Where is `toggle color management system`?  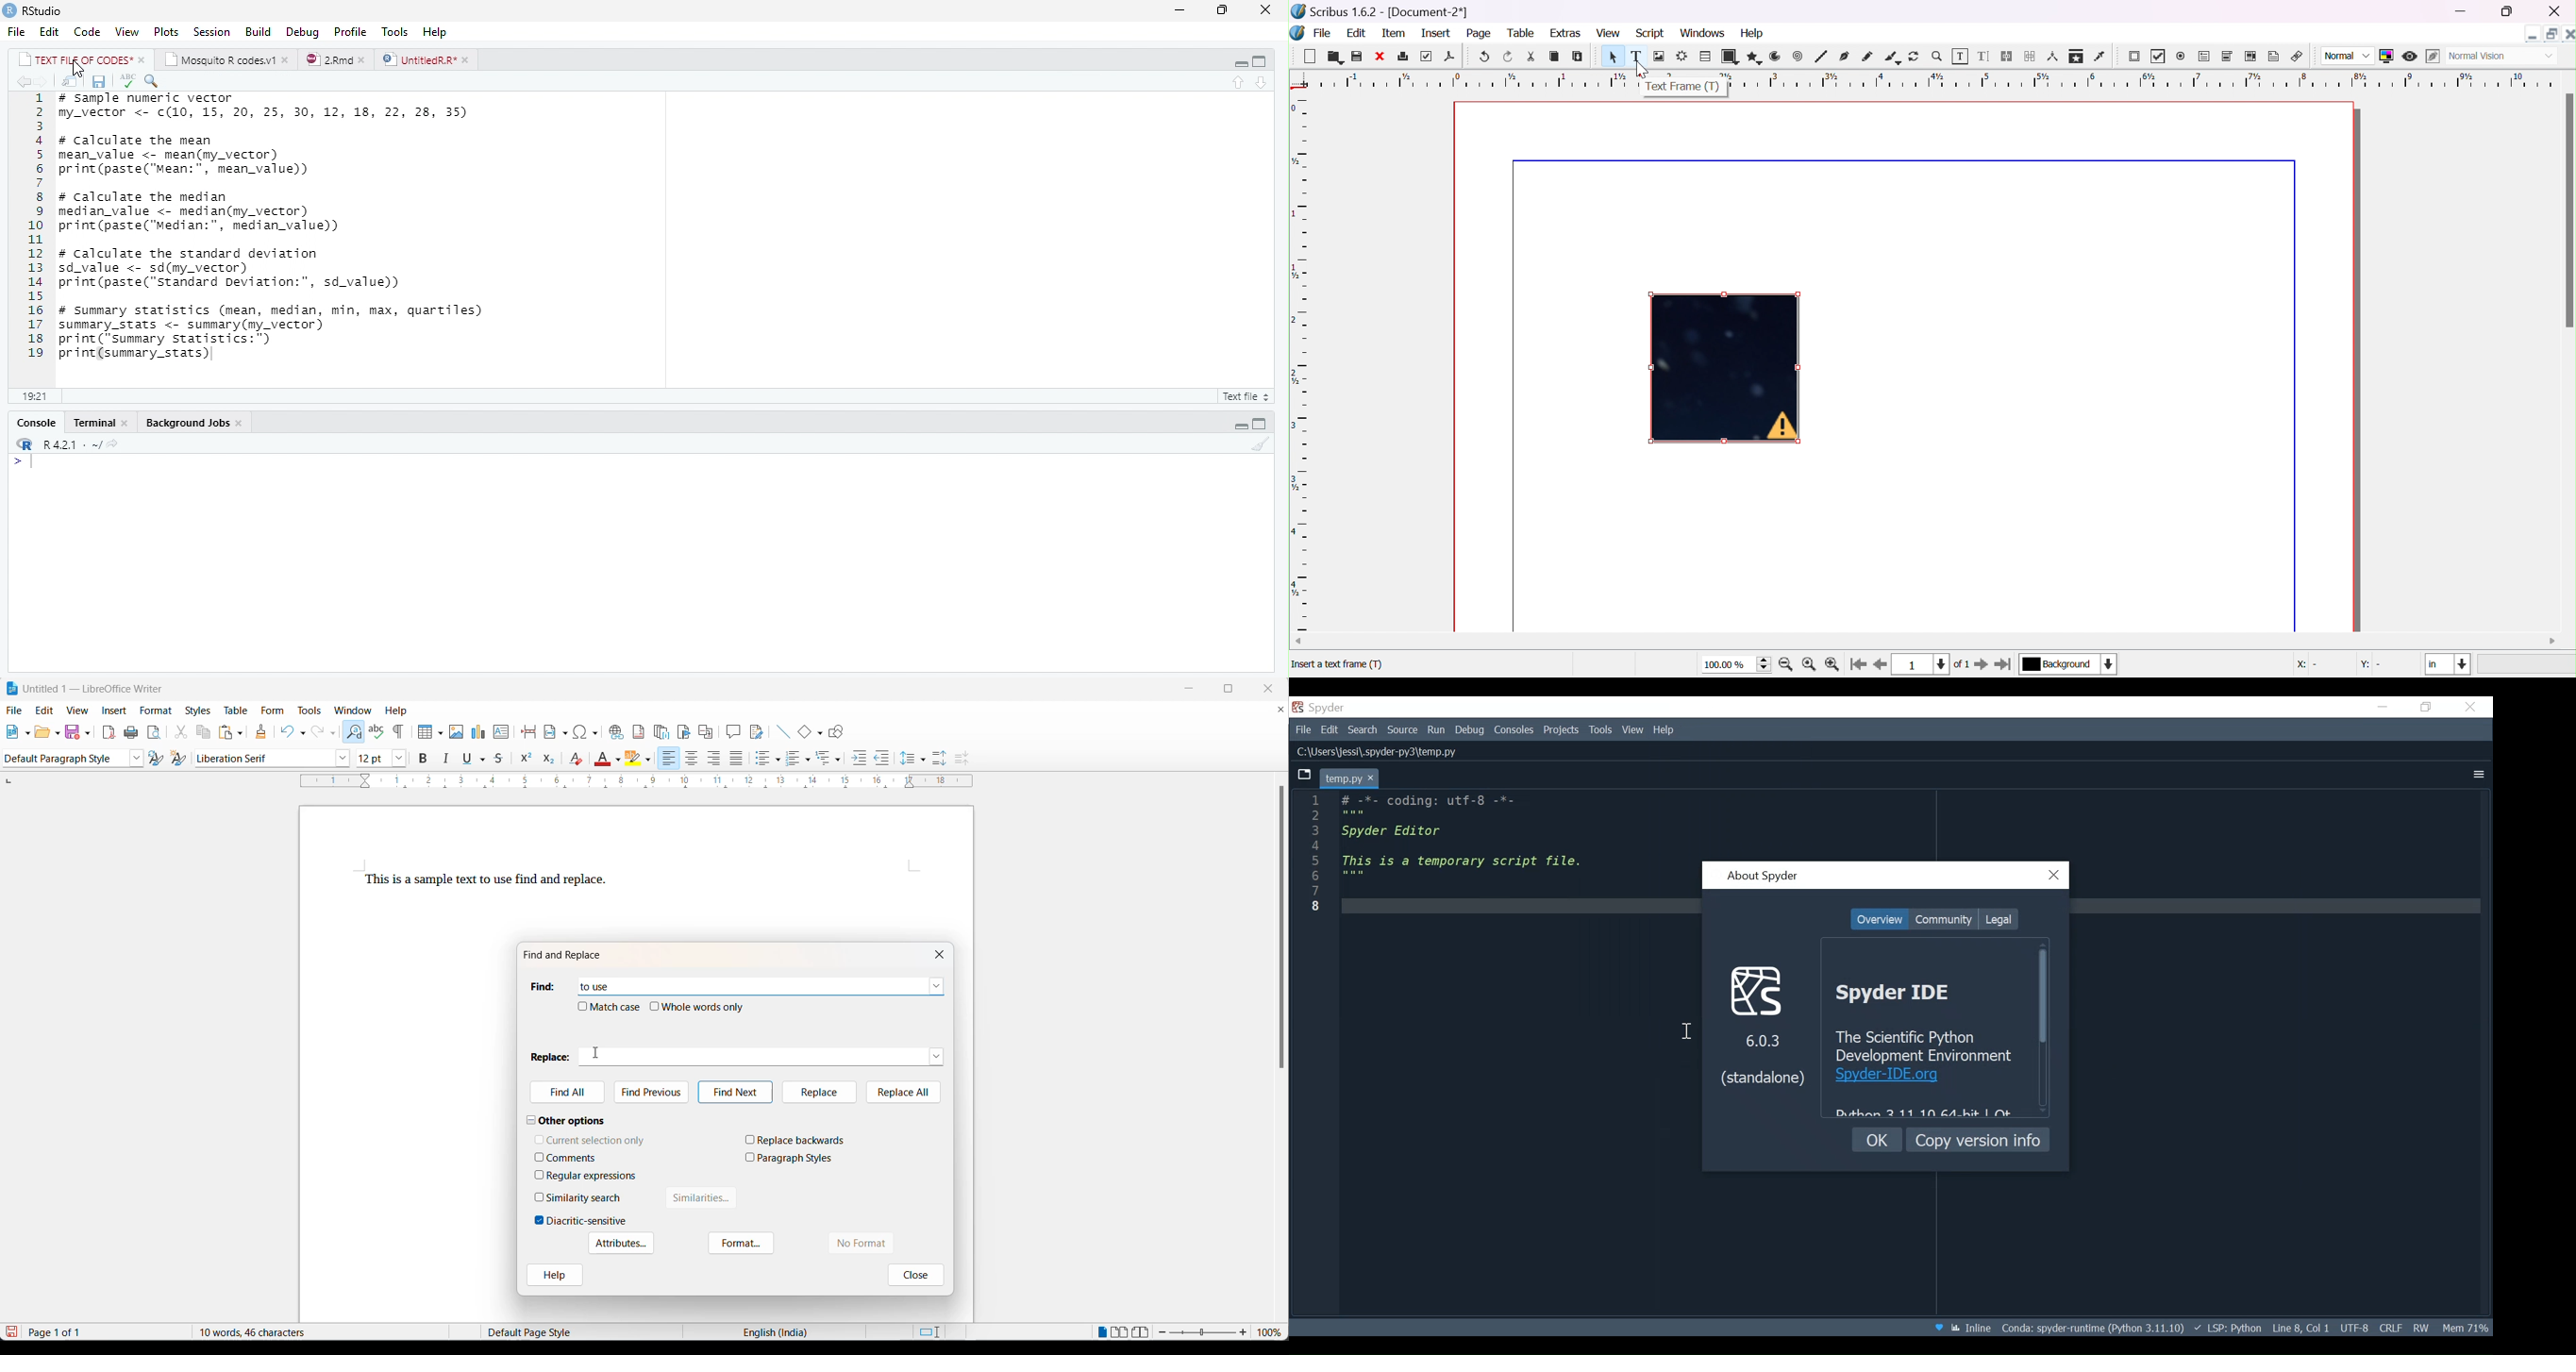 toggle color management system is located at coordinates (2388, 56).